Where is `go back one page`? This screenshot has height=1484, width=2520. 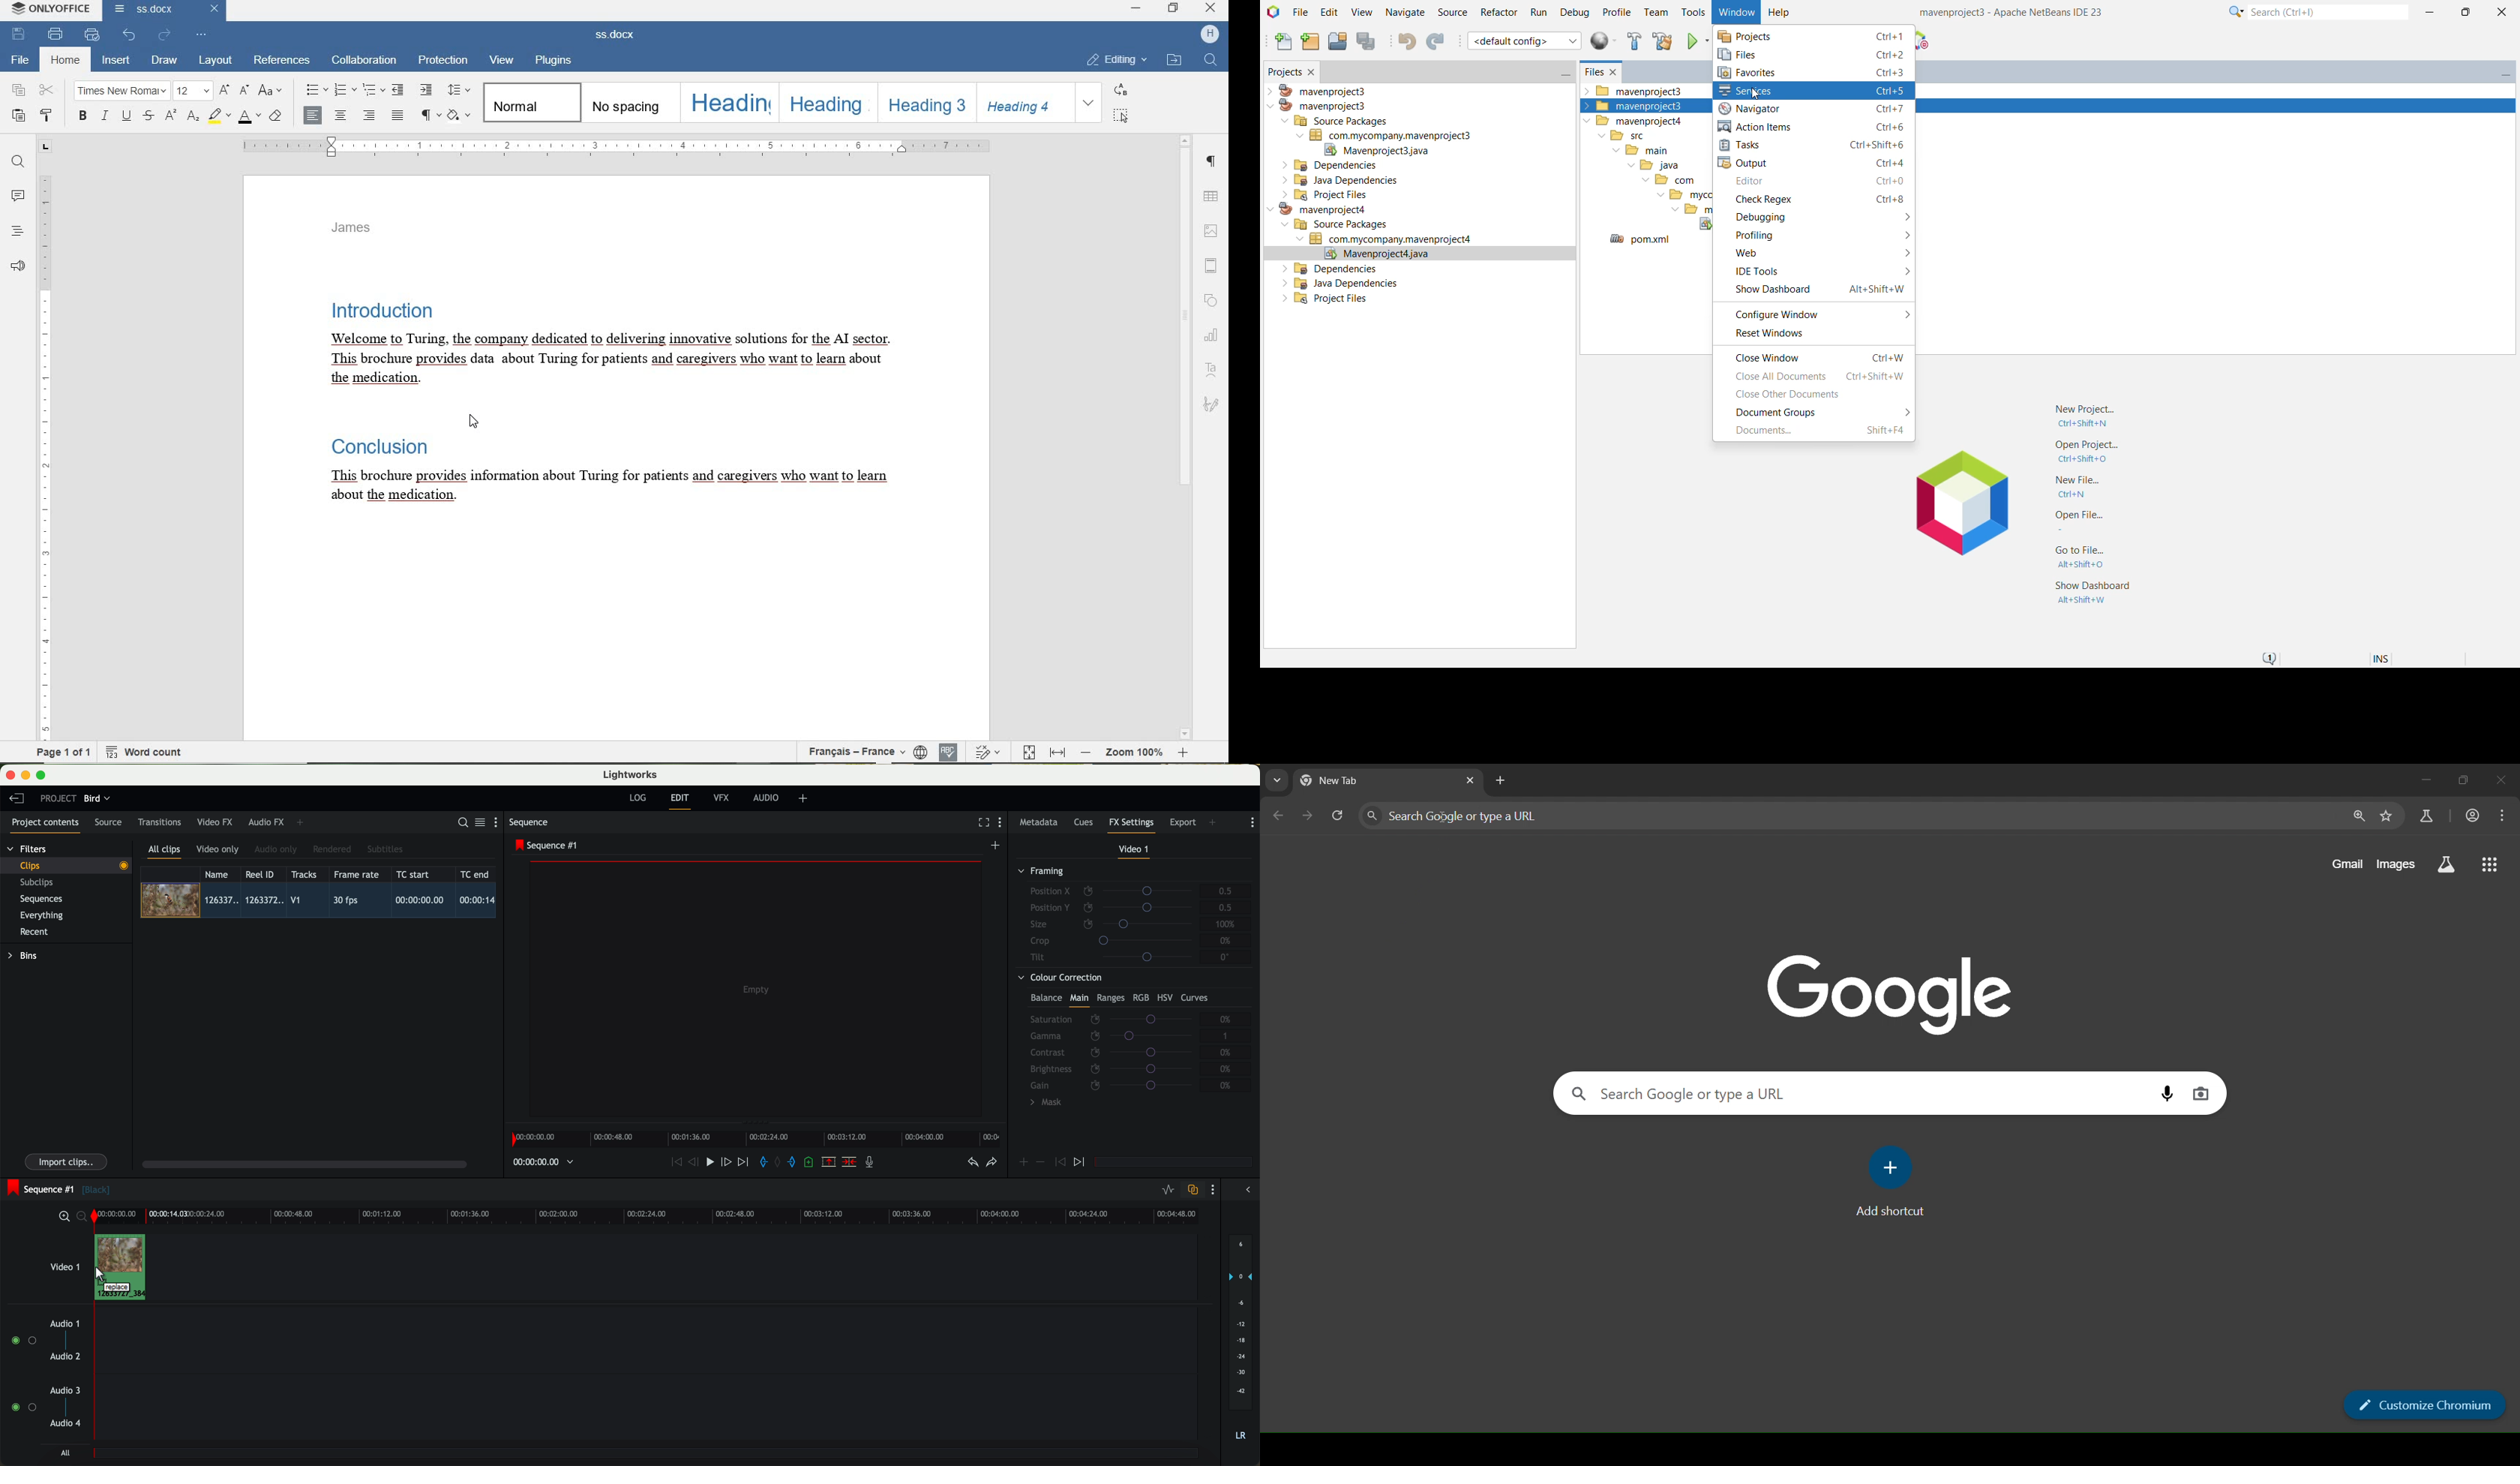
go back one page is located at coordinates (1280, 815).